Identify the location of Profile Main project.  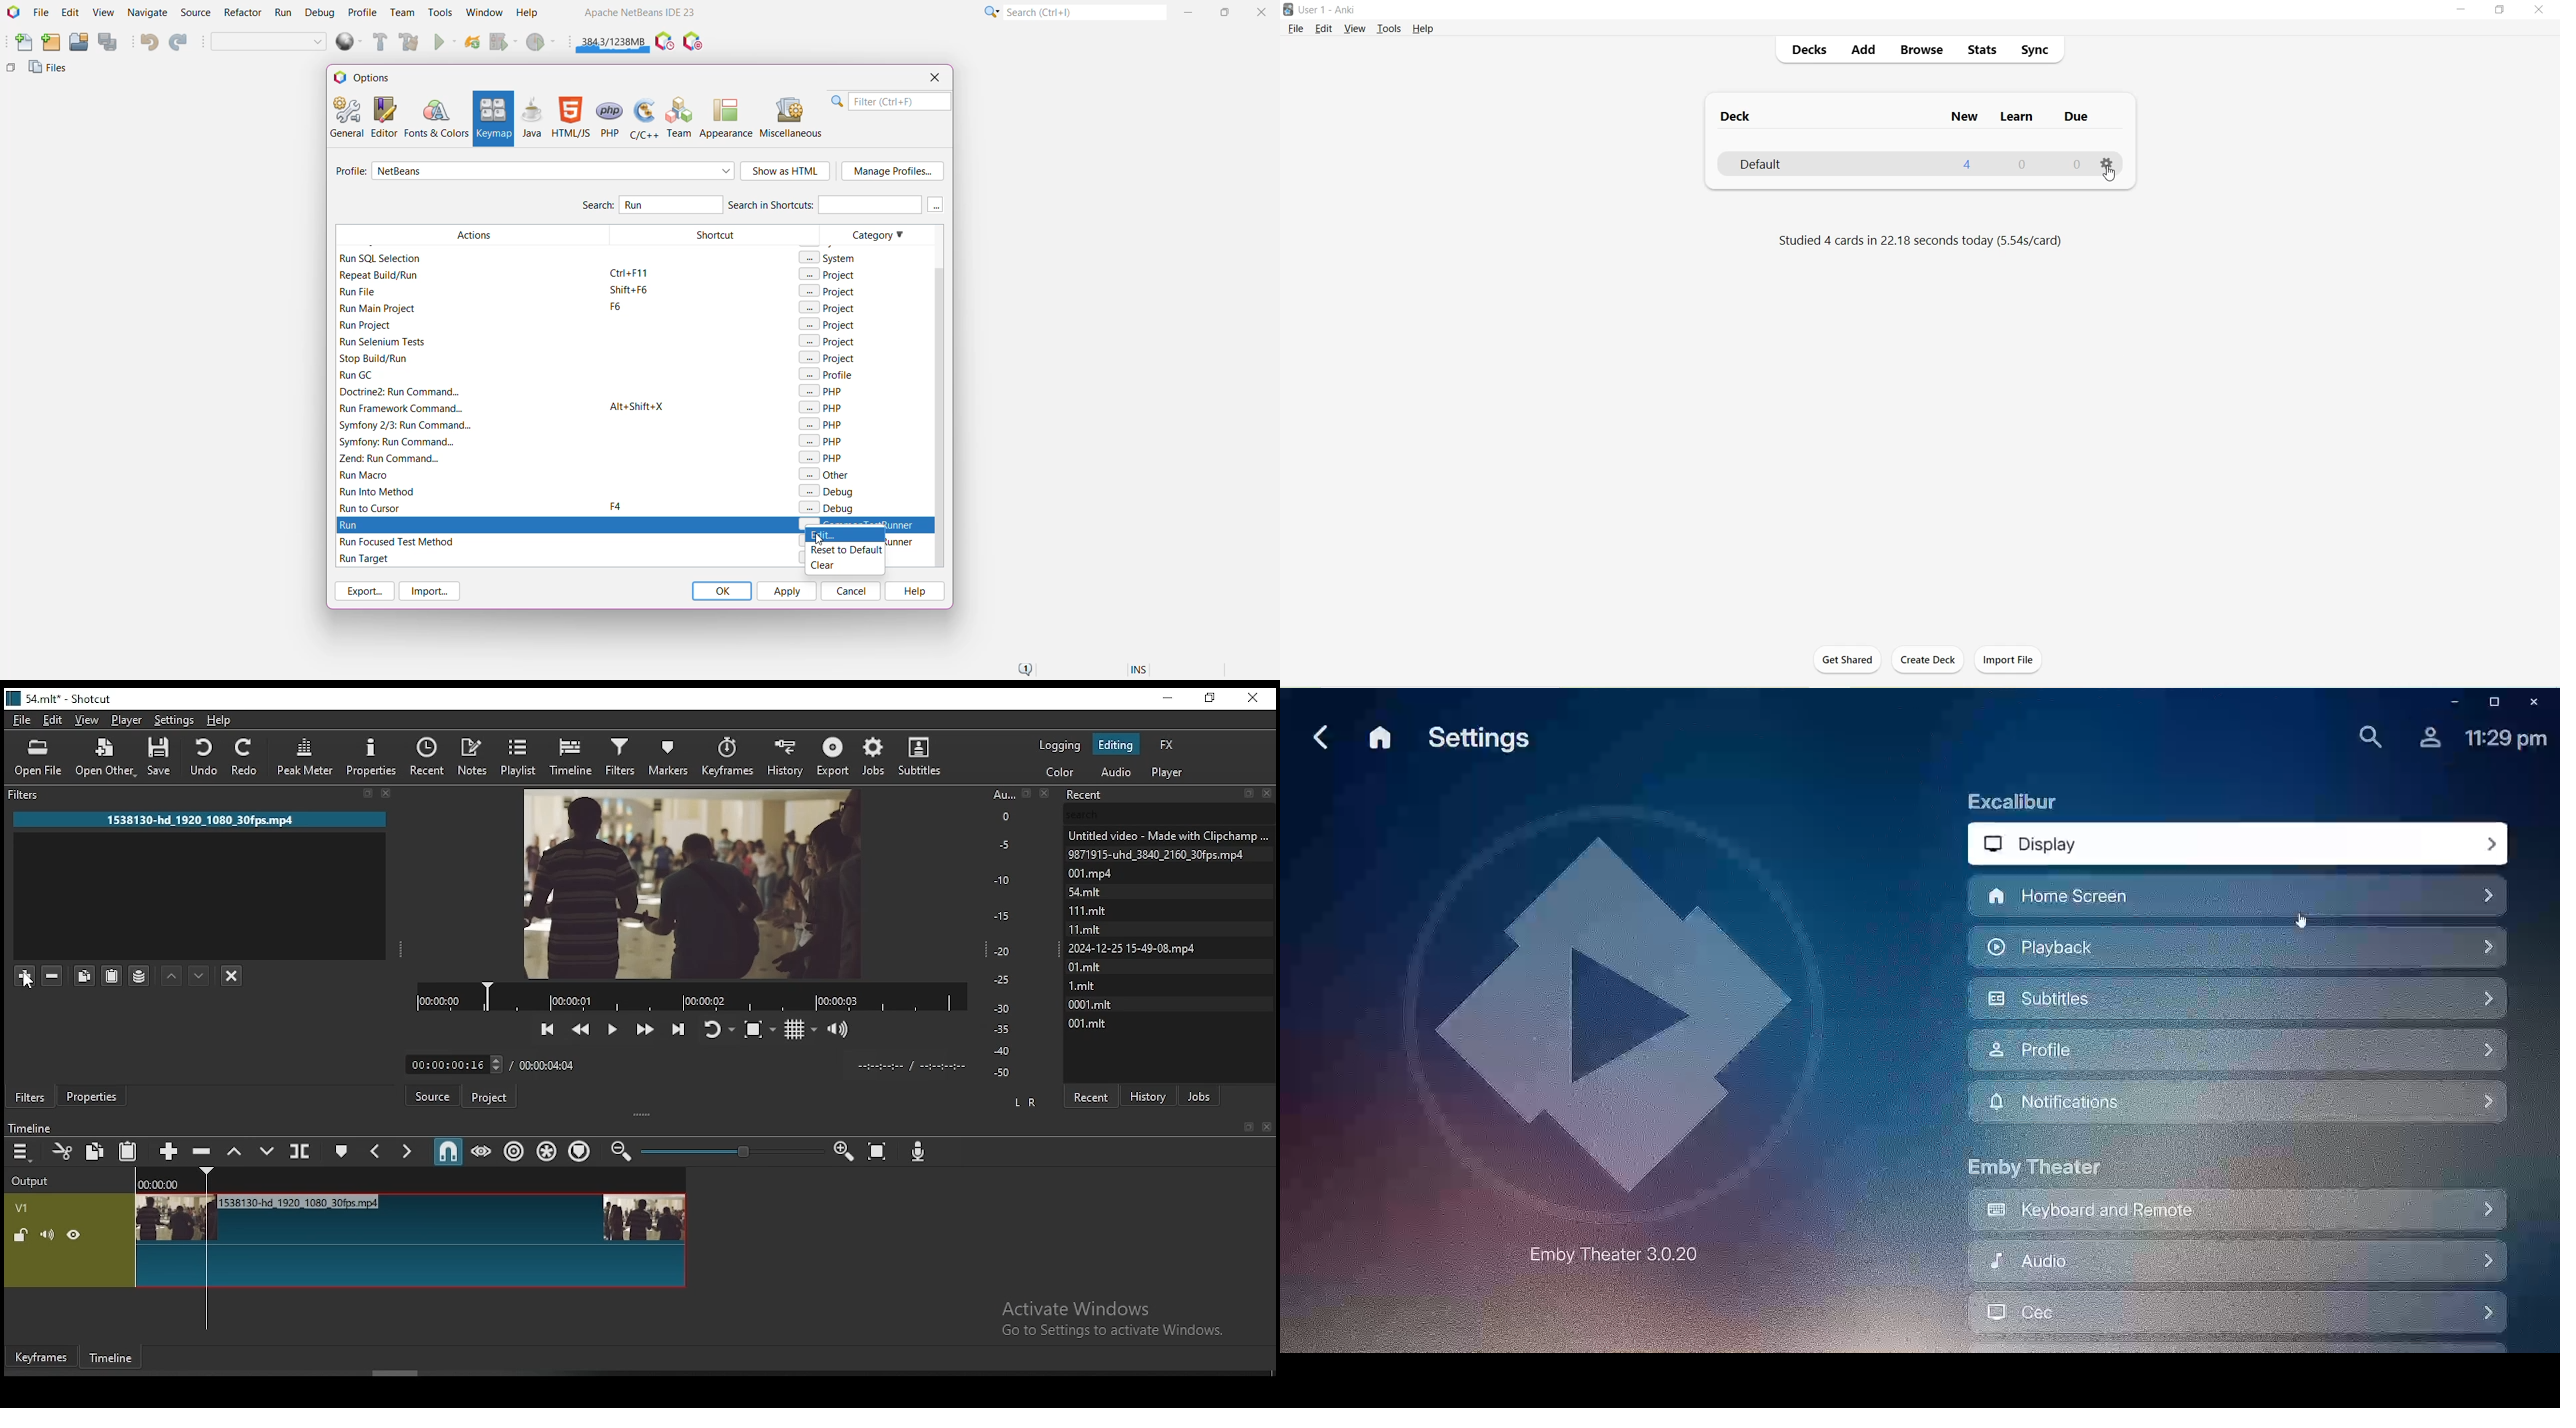
(542, 43).